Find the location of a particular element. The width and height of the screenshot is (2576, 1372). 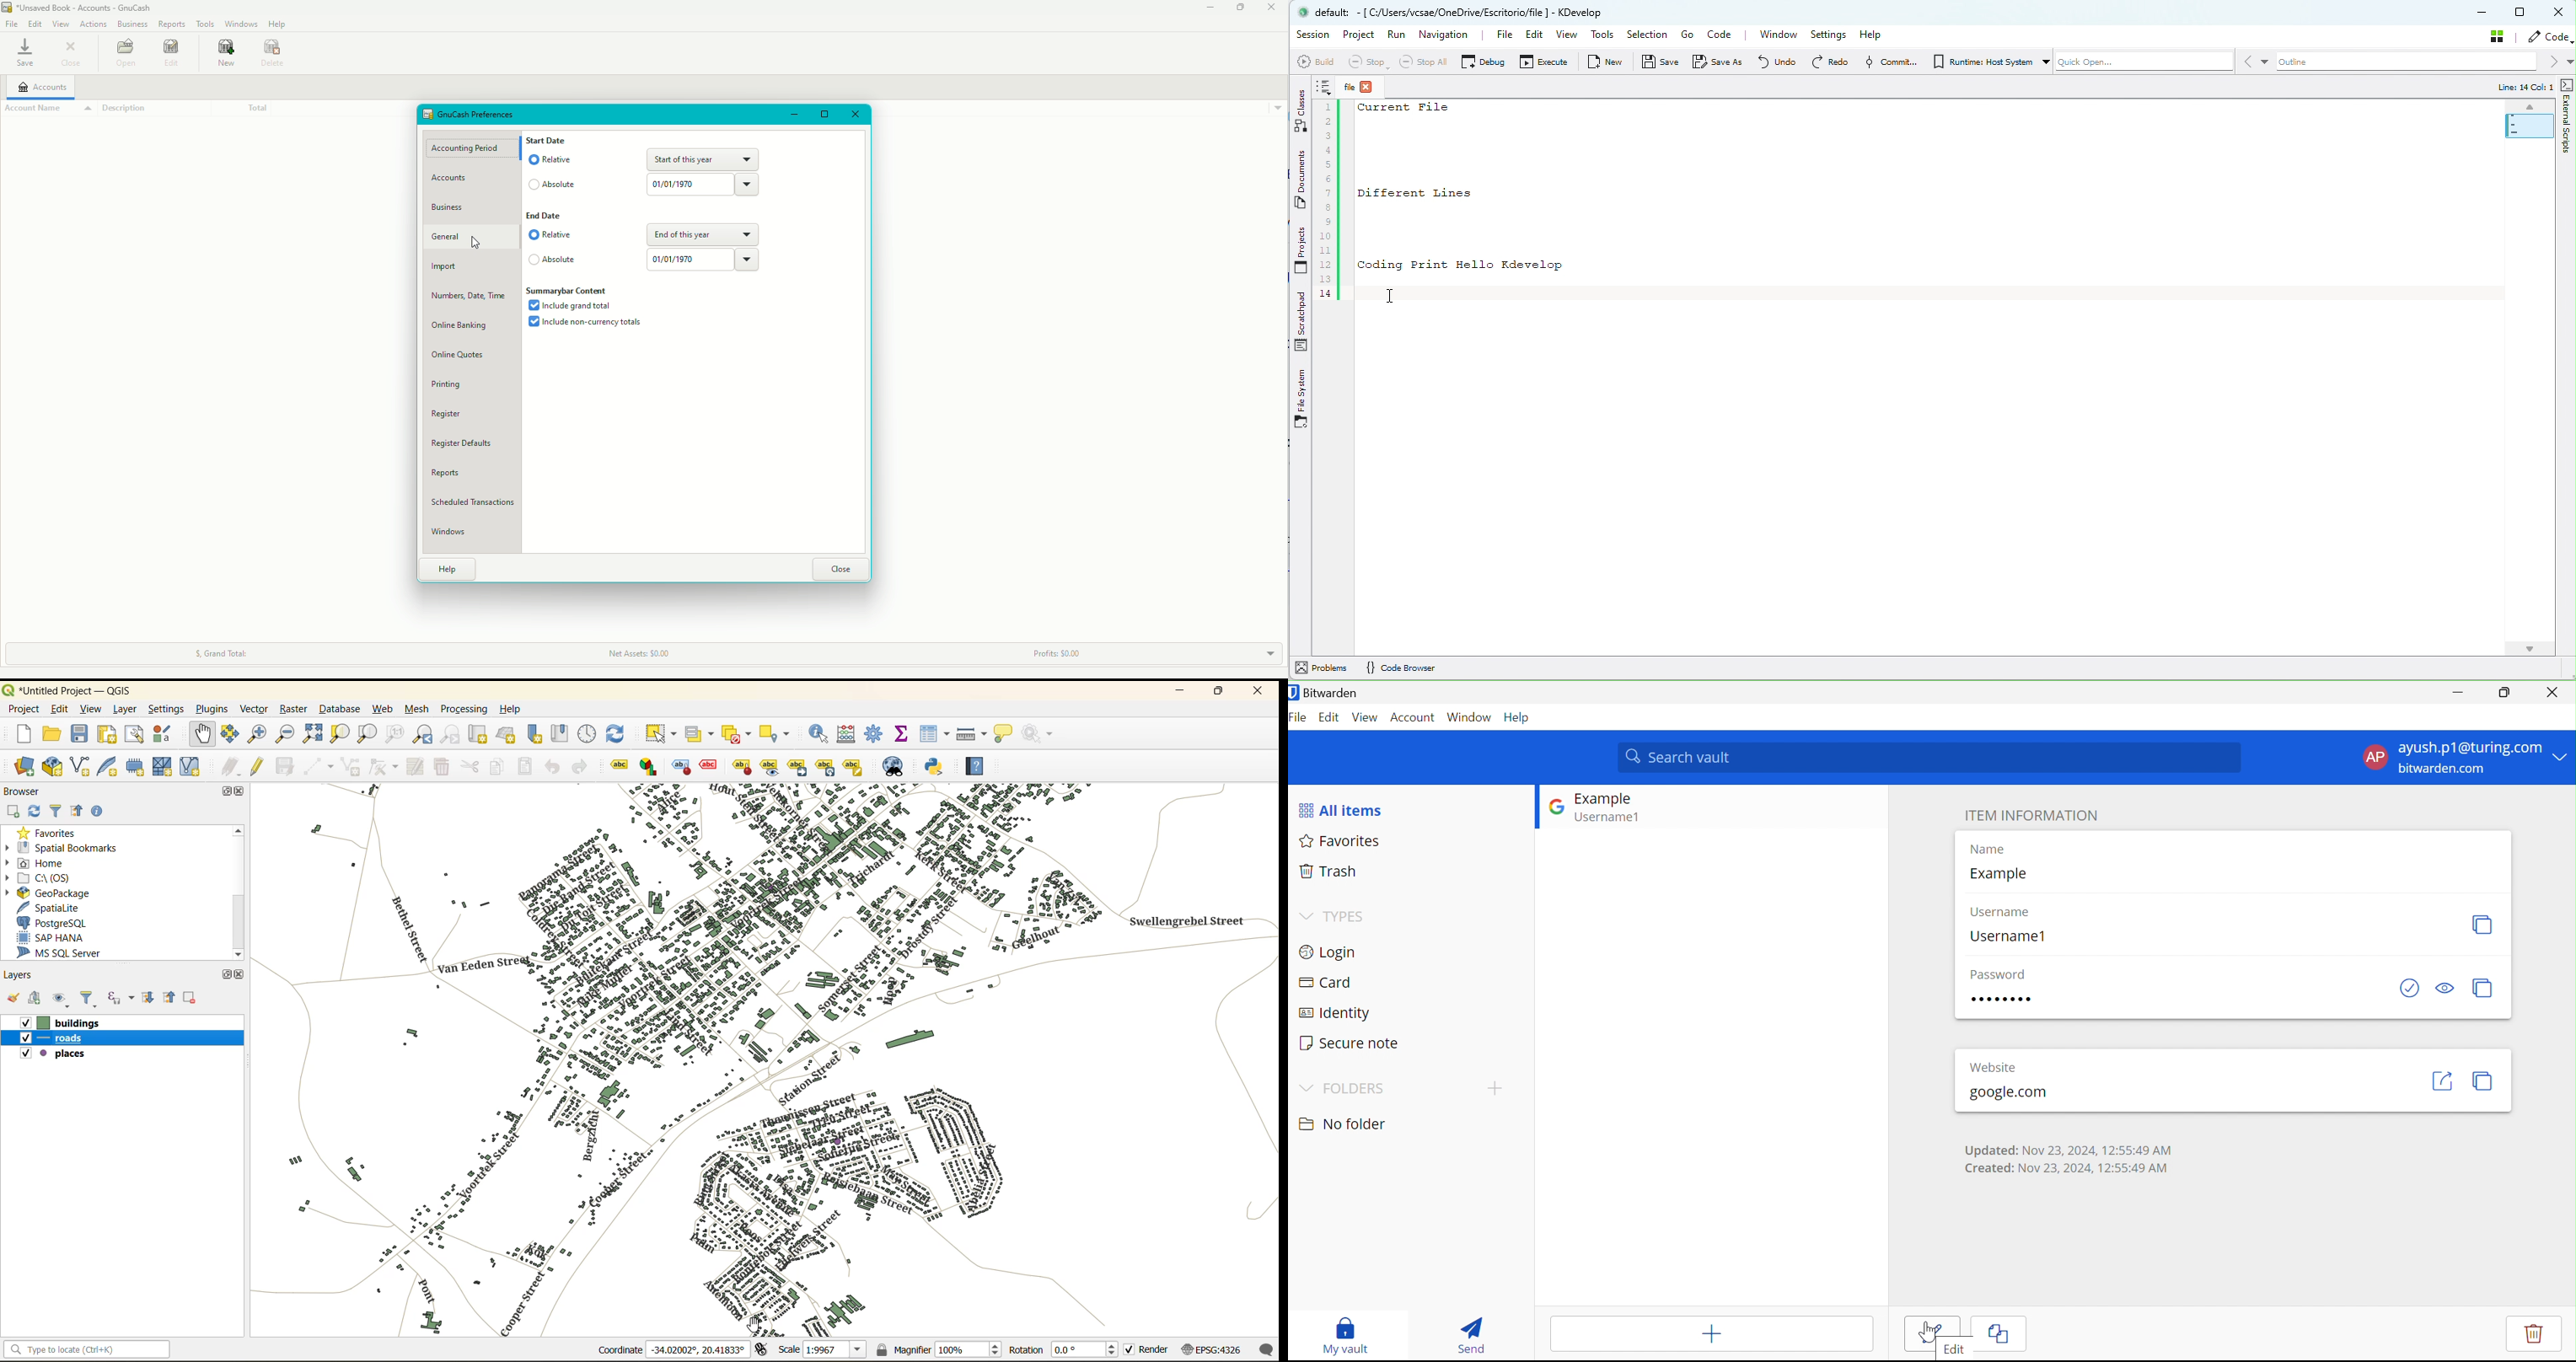

sap hana is located at coordinates (51, 938).